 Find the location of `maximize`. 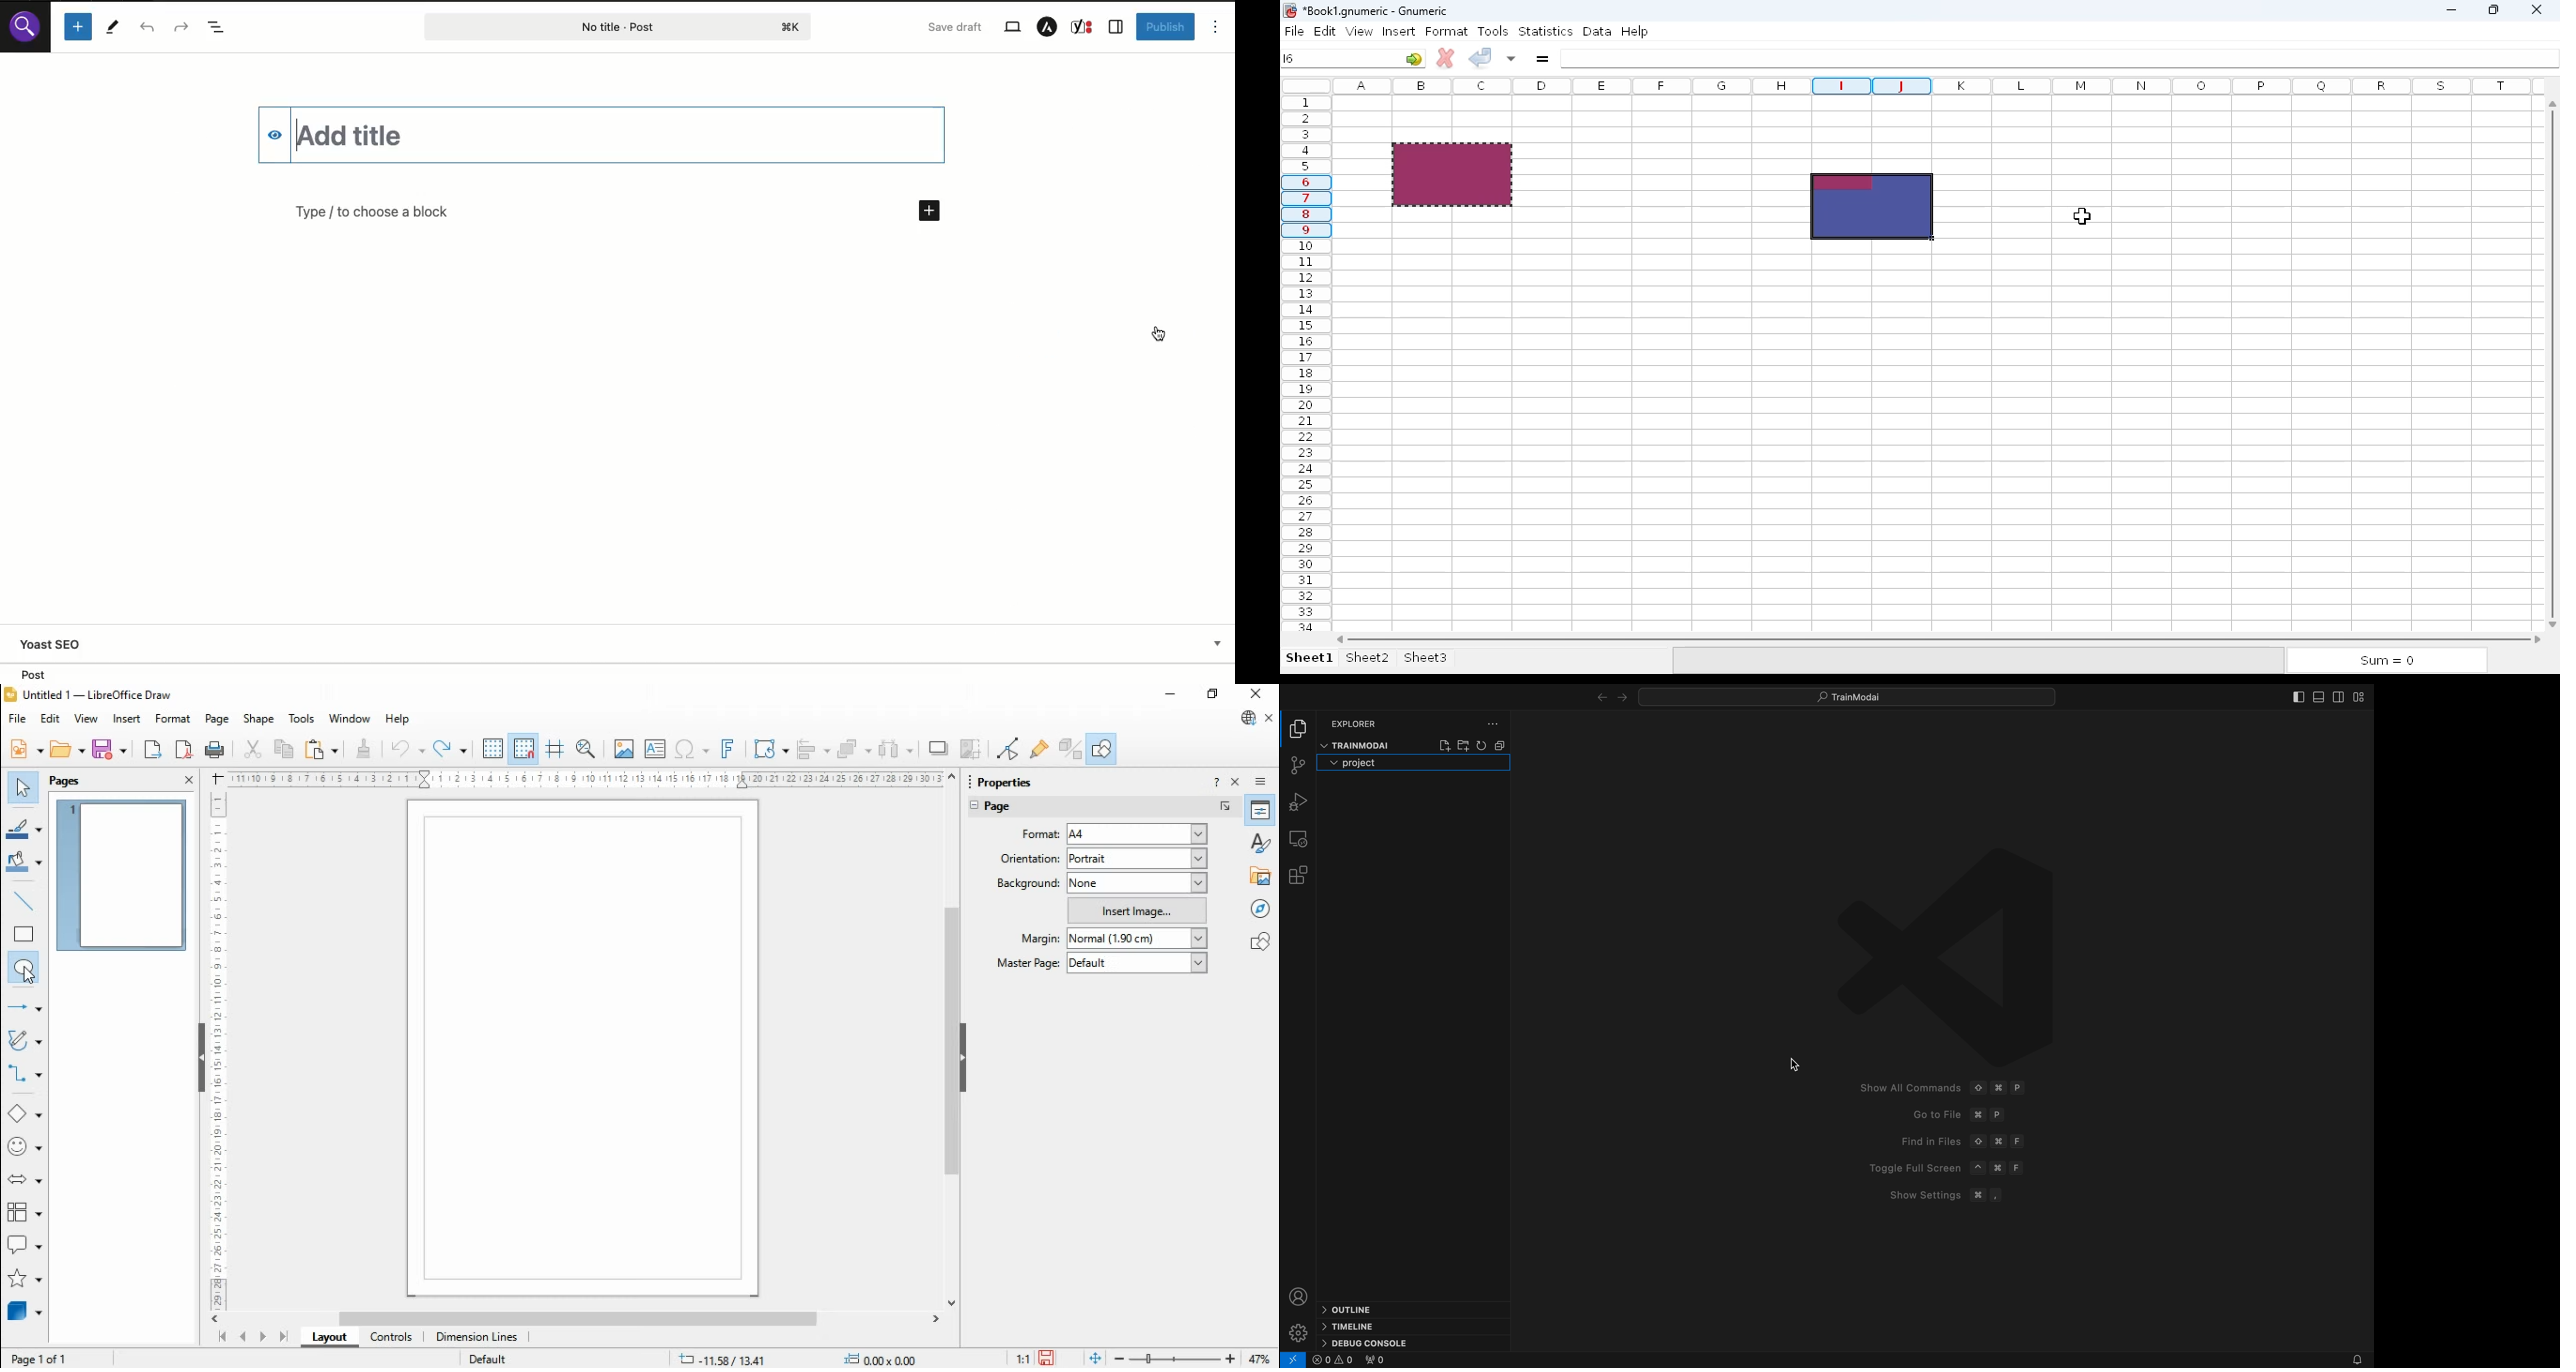

maximize is located at coordinates (2492, 9).